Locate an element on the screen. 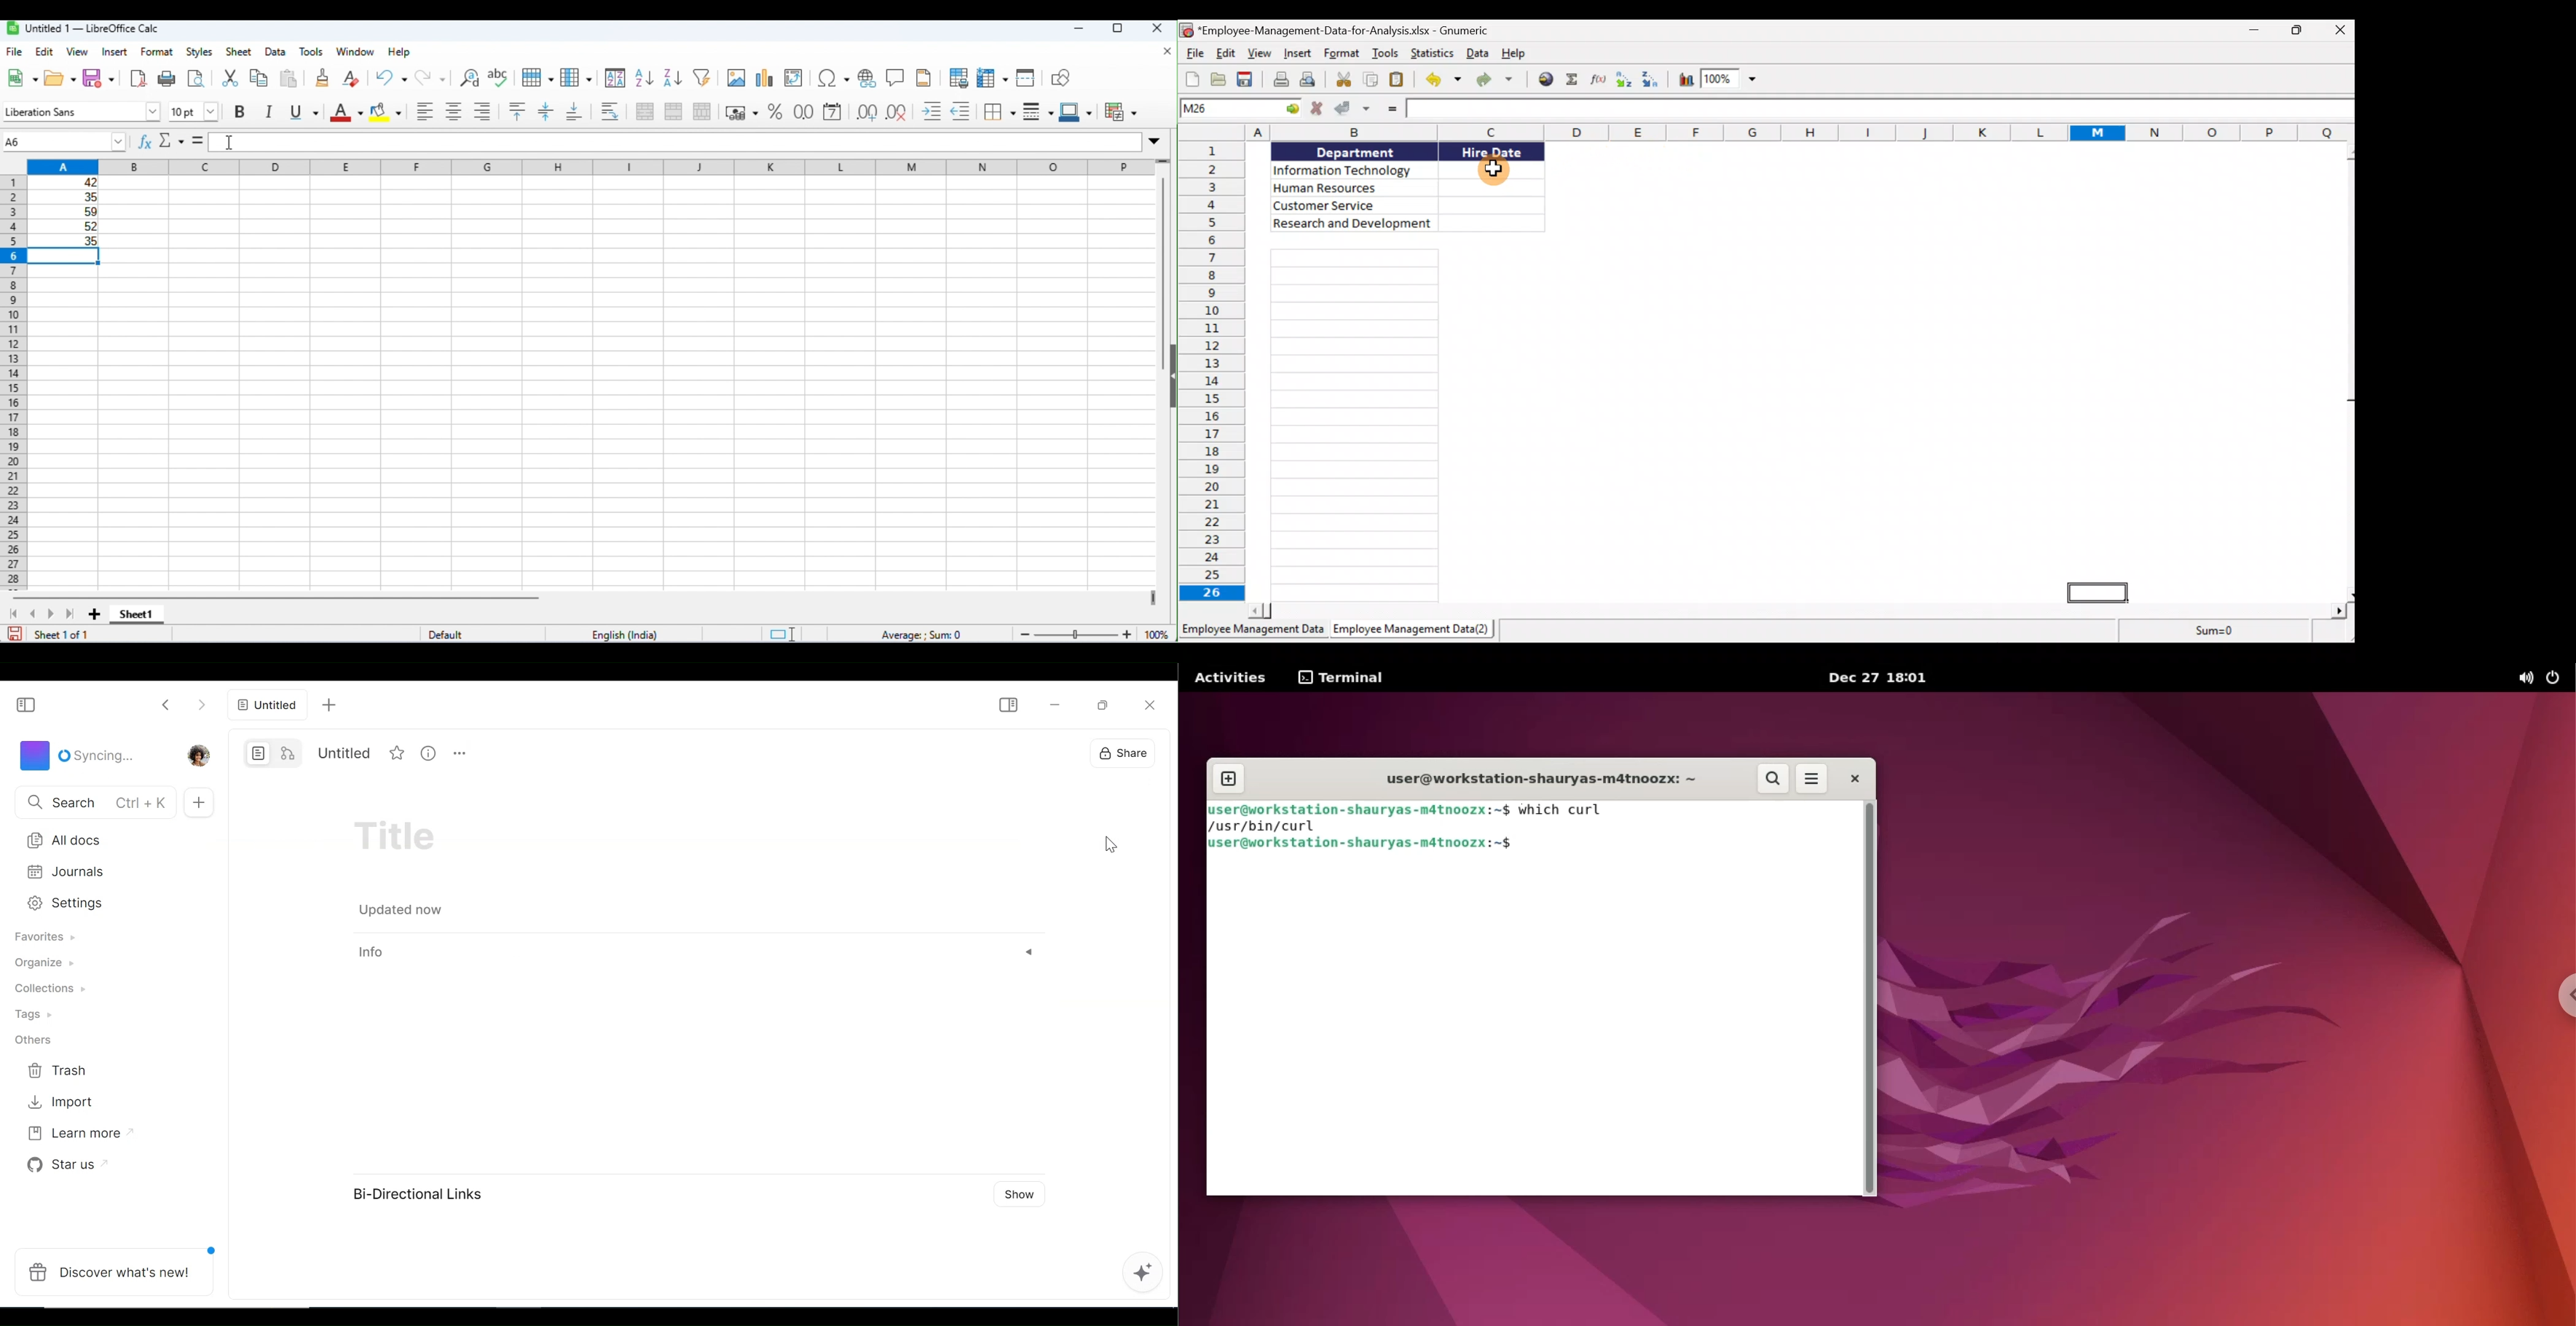 The image size is (2576, 1344). align center is located at coordinates (453, 111).